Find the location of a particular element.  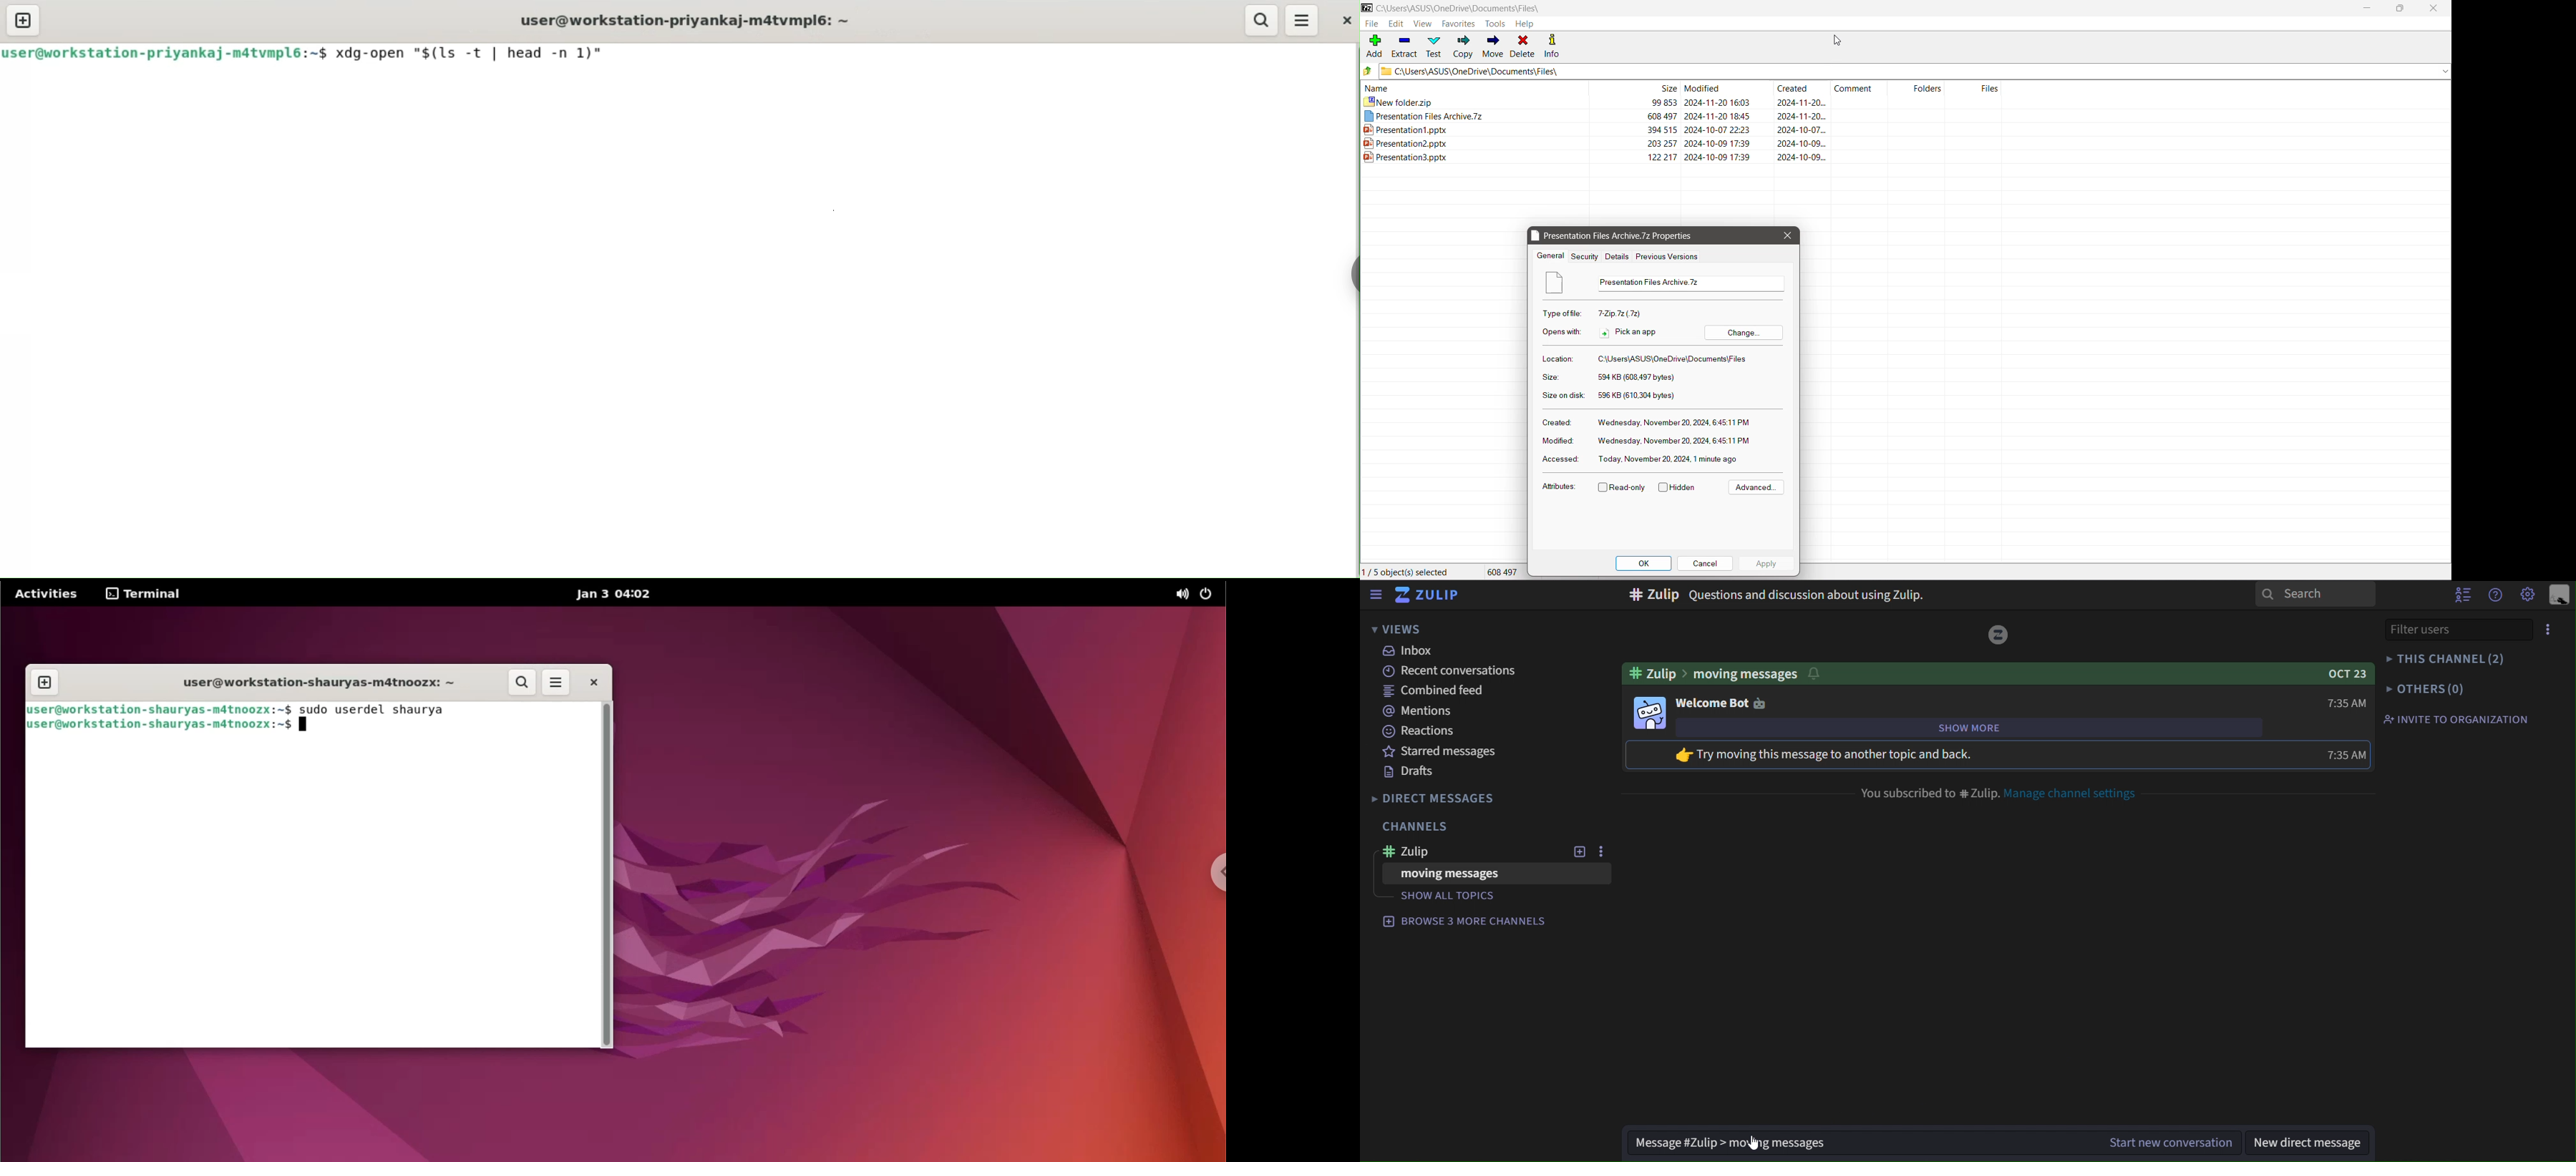

search is located at coordinates (2316, 594).